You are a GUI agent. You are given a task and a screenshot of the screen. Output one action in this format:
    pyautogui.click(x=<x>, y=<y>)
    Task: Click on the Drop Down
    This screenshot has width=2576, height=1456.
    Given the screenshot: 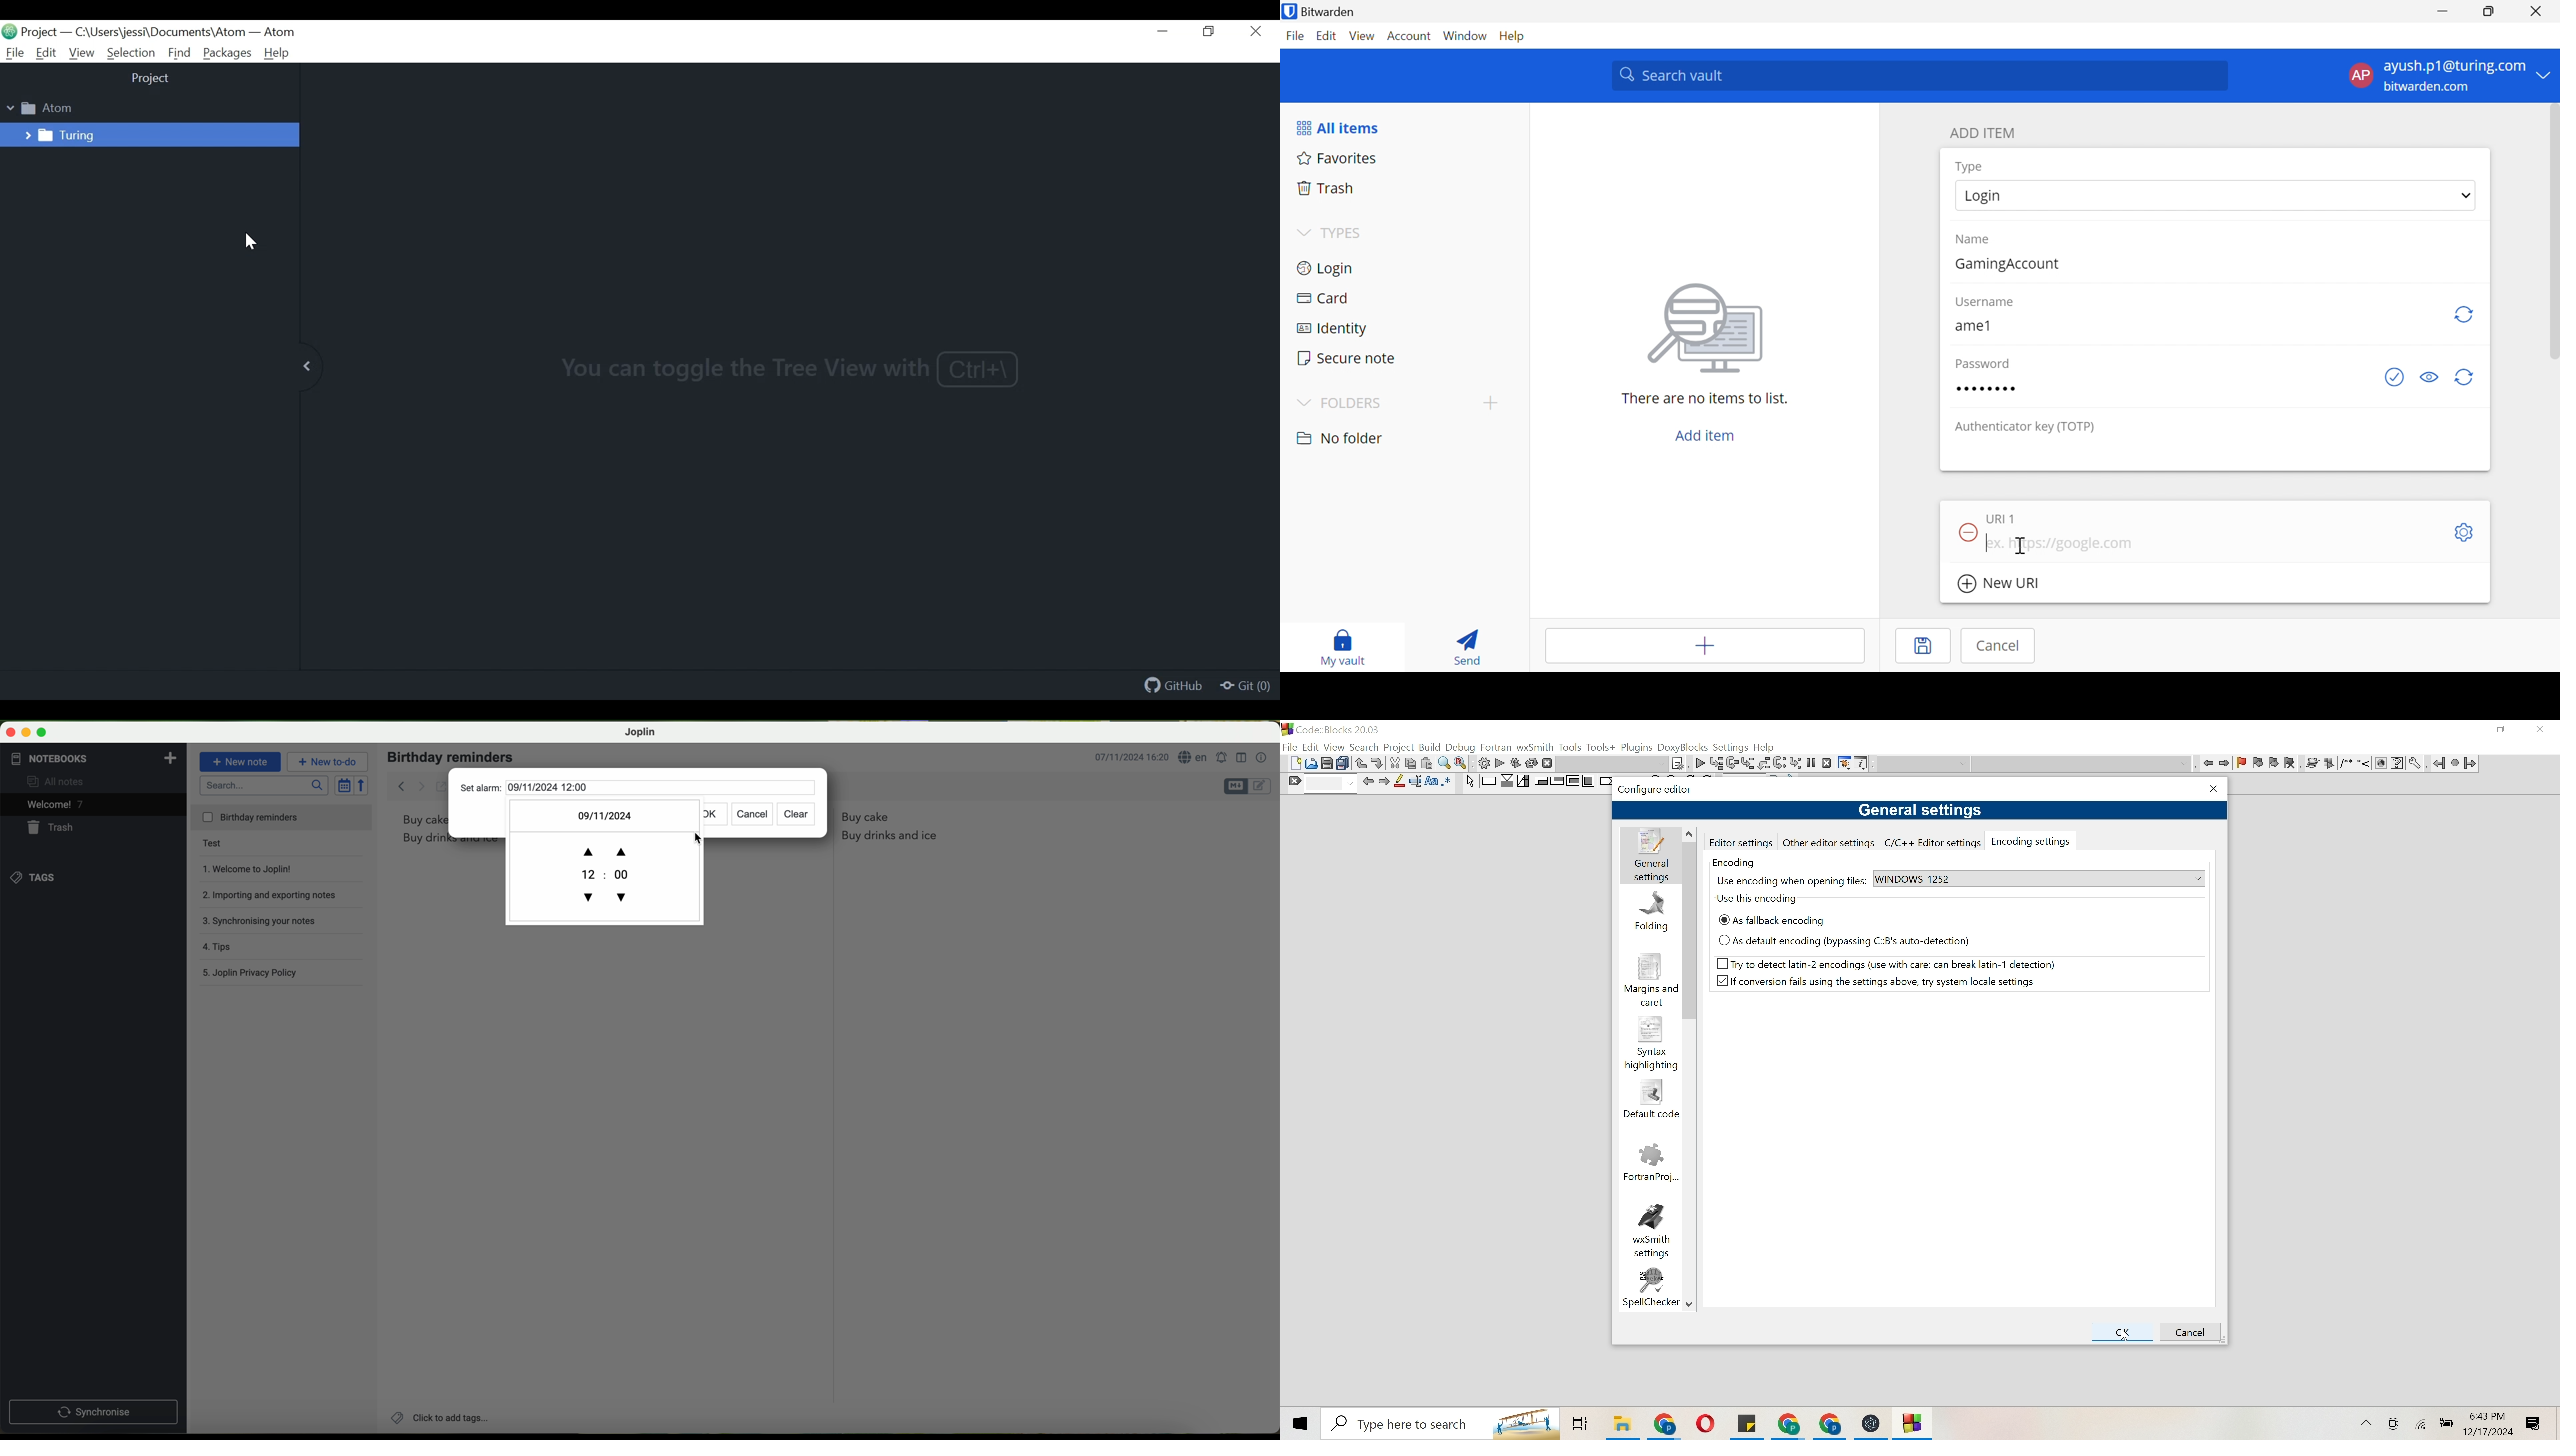 What is the action you would take?
    pyautogui.click(x=1303, y=233)
    